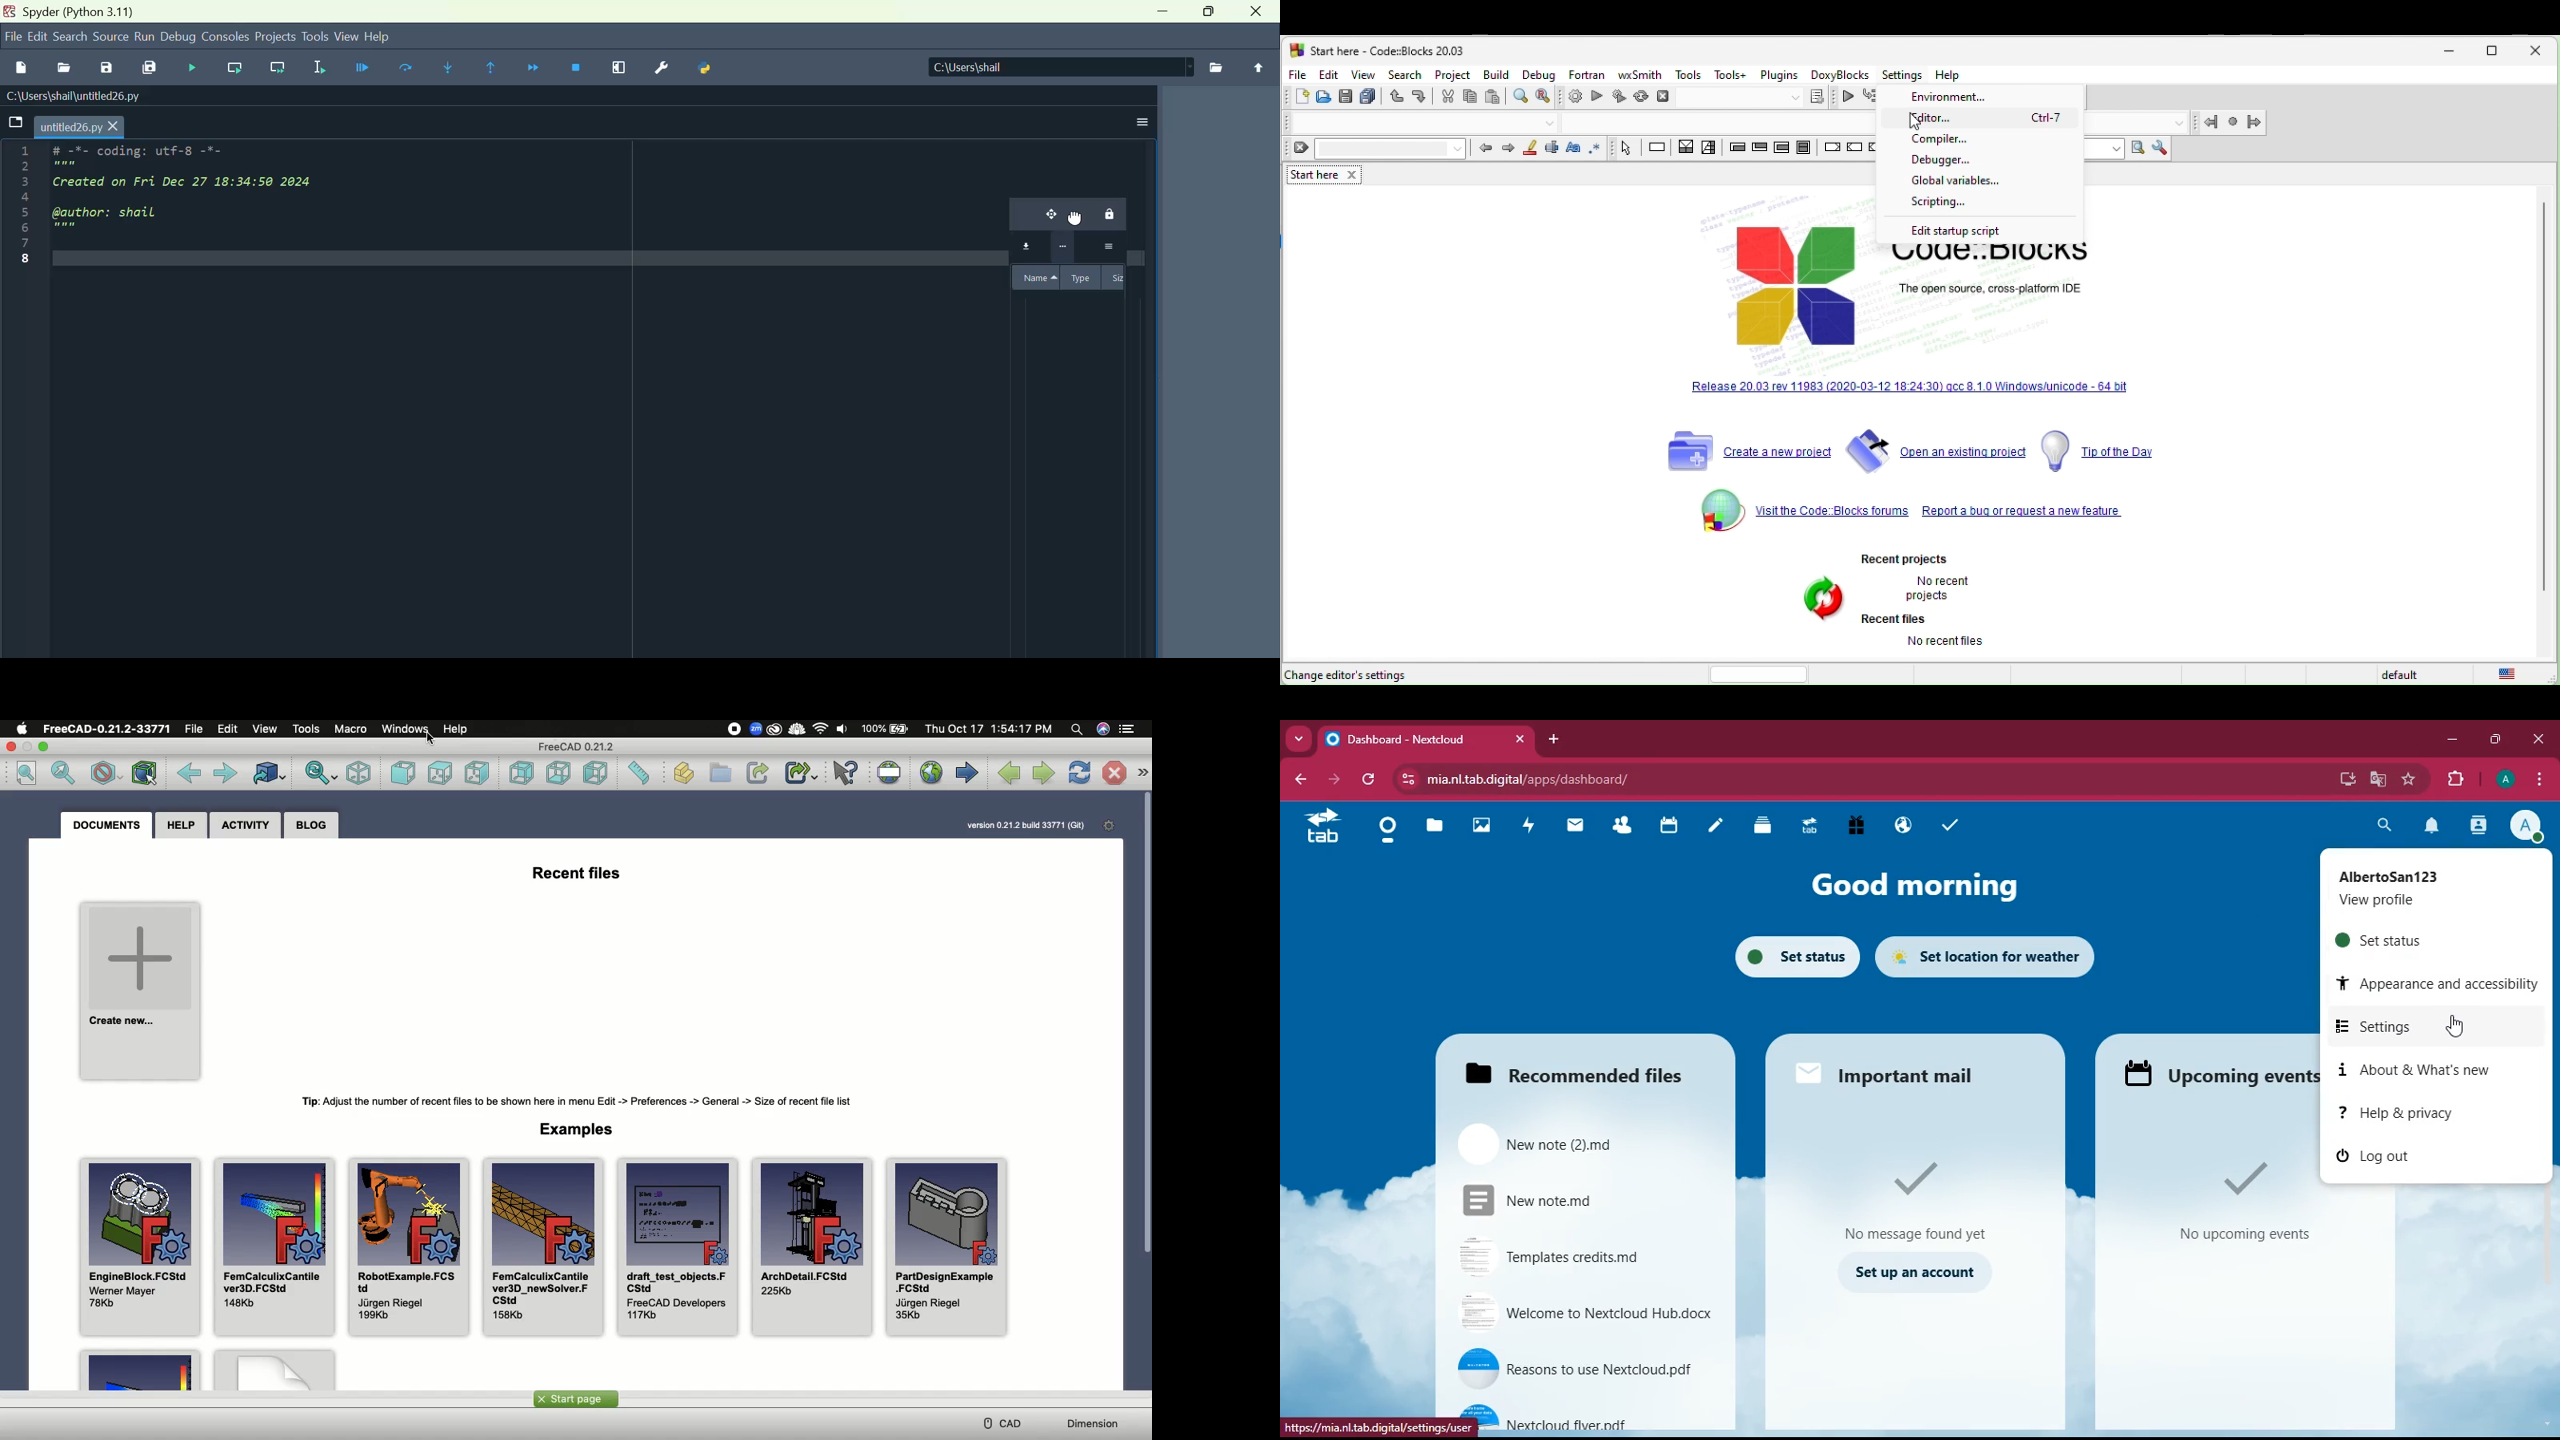  I want to click on PartDesignExample.FCStd, so click(950, 1247).